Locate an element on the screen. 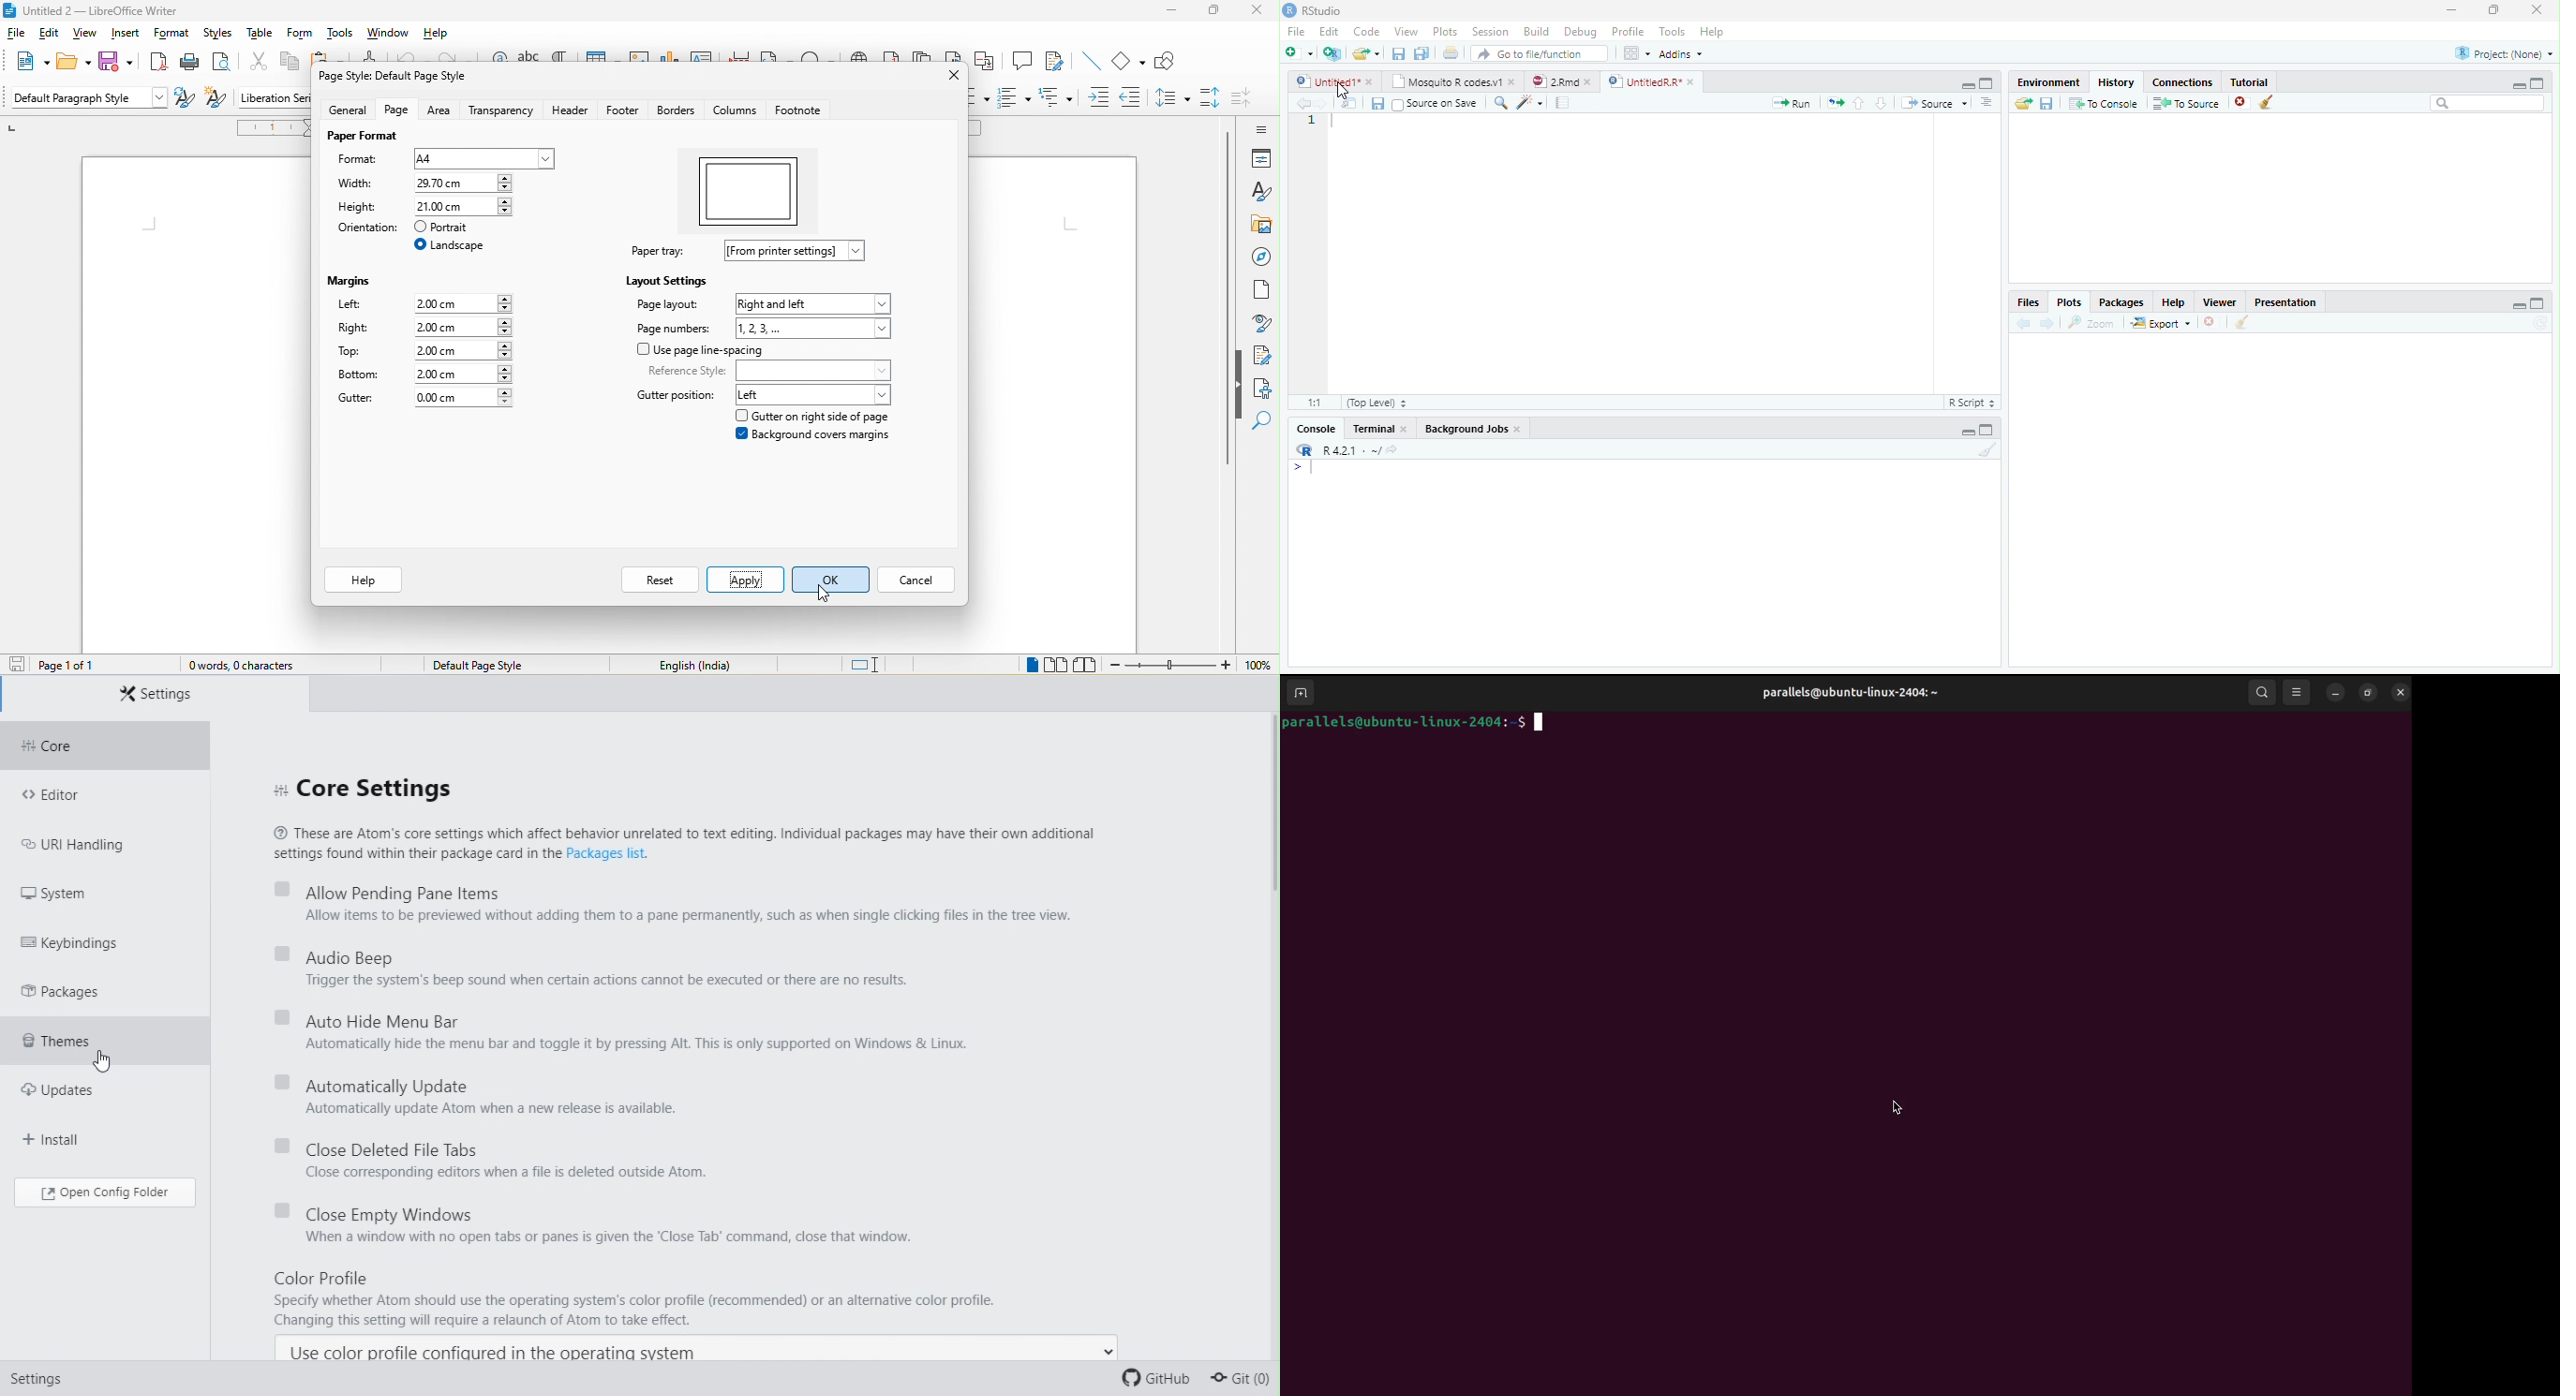 This screenshot has height=1400, width=2576. Save is located at coordinates (1398, 55).